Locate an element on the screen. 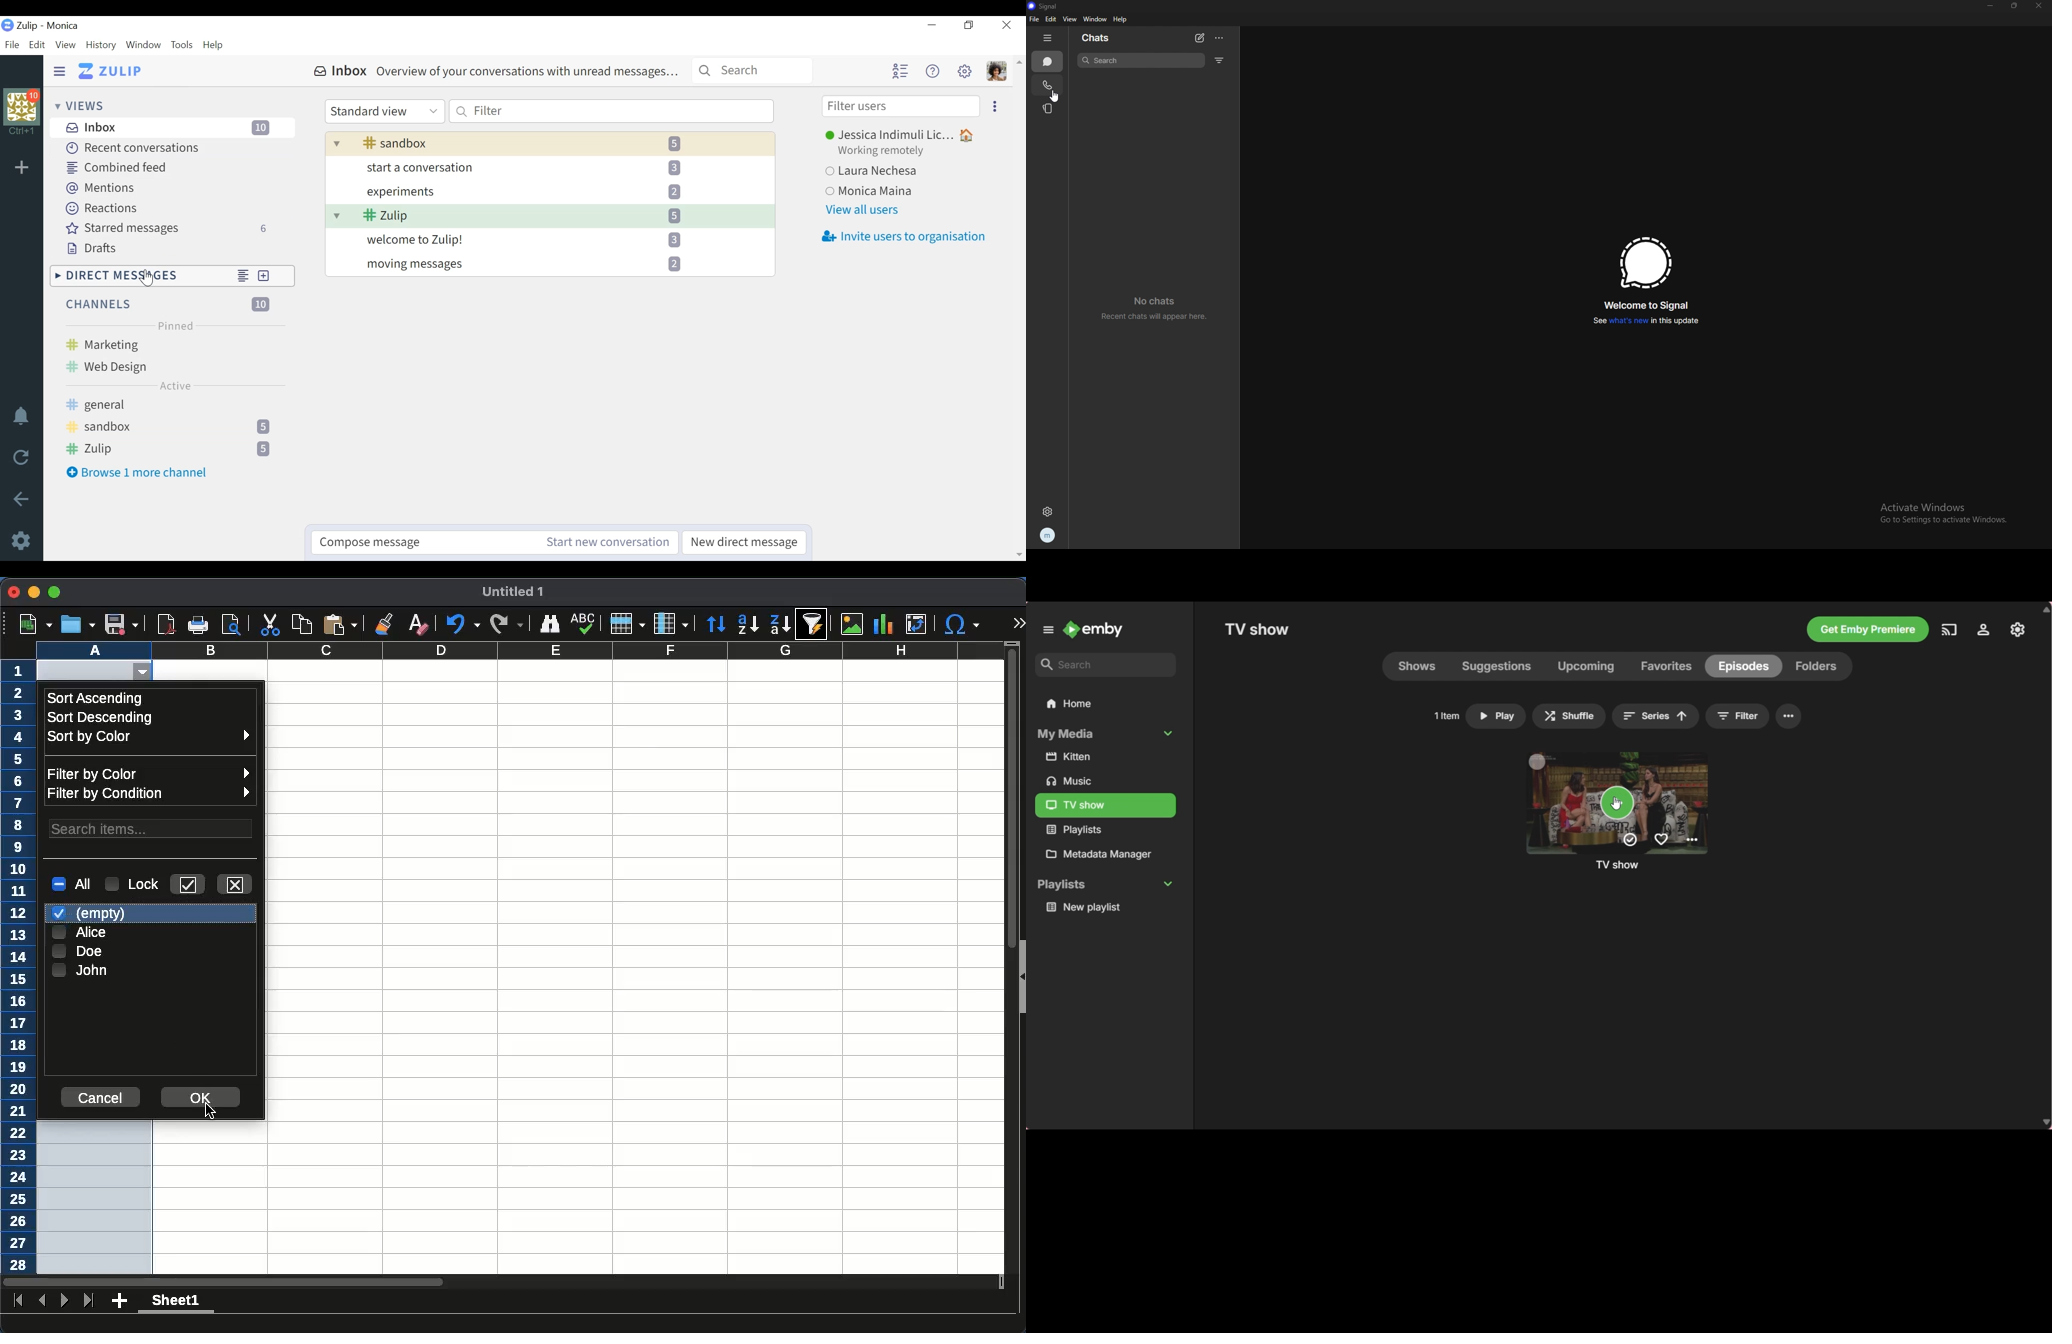 Image resolution: width=2072 pixels, height=1344 pixels. pivot table is located at coordinates (918, 624).